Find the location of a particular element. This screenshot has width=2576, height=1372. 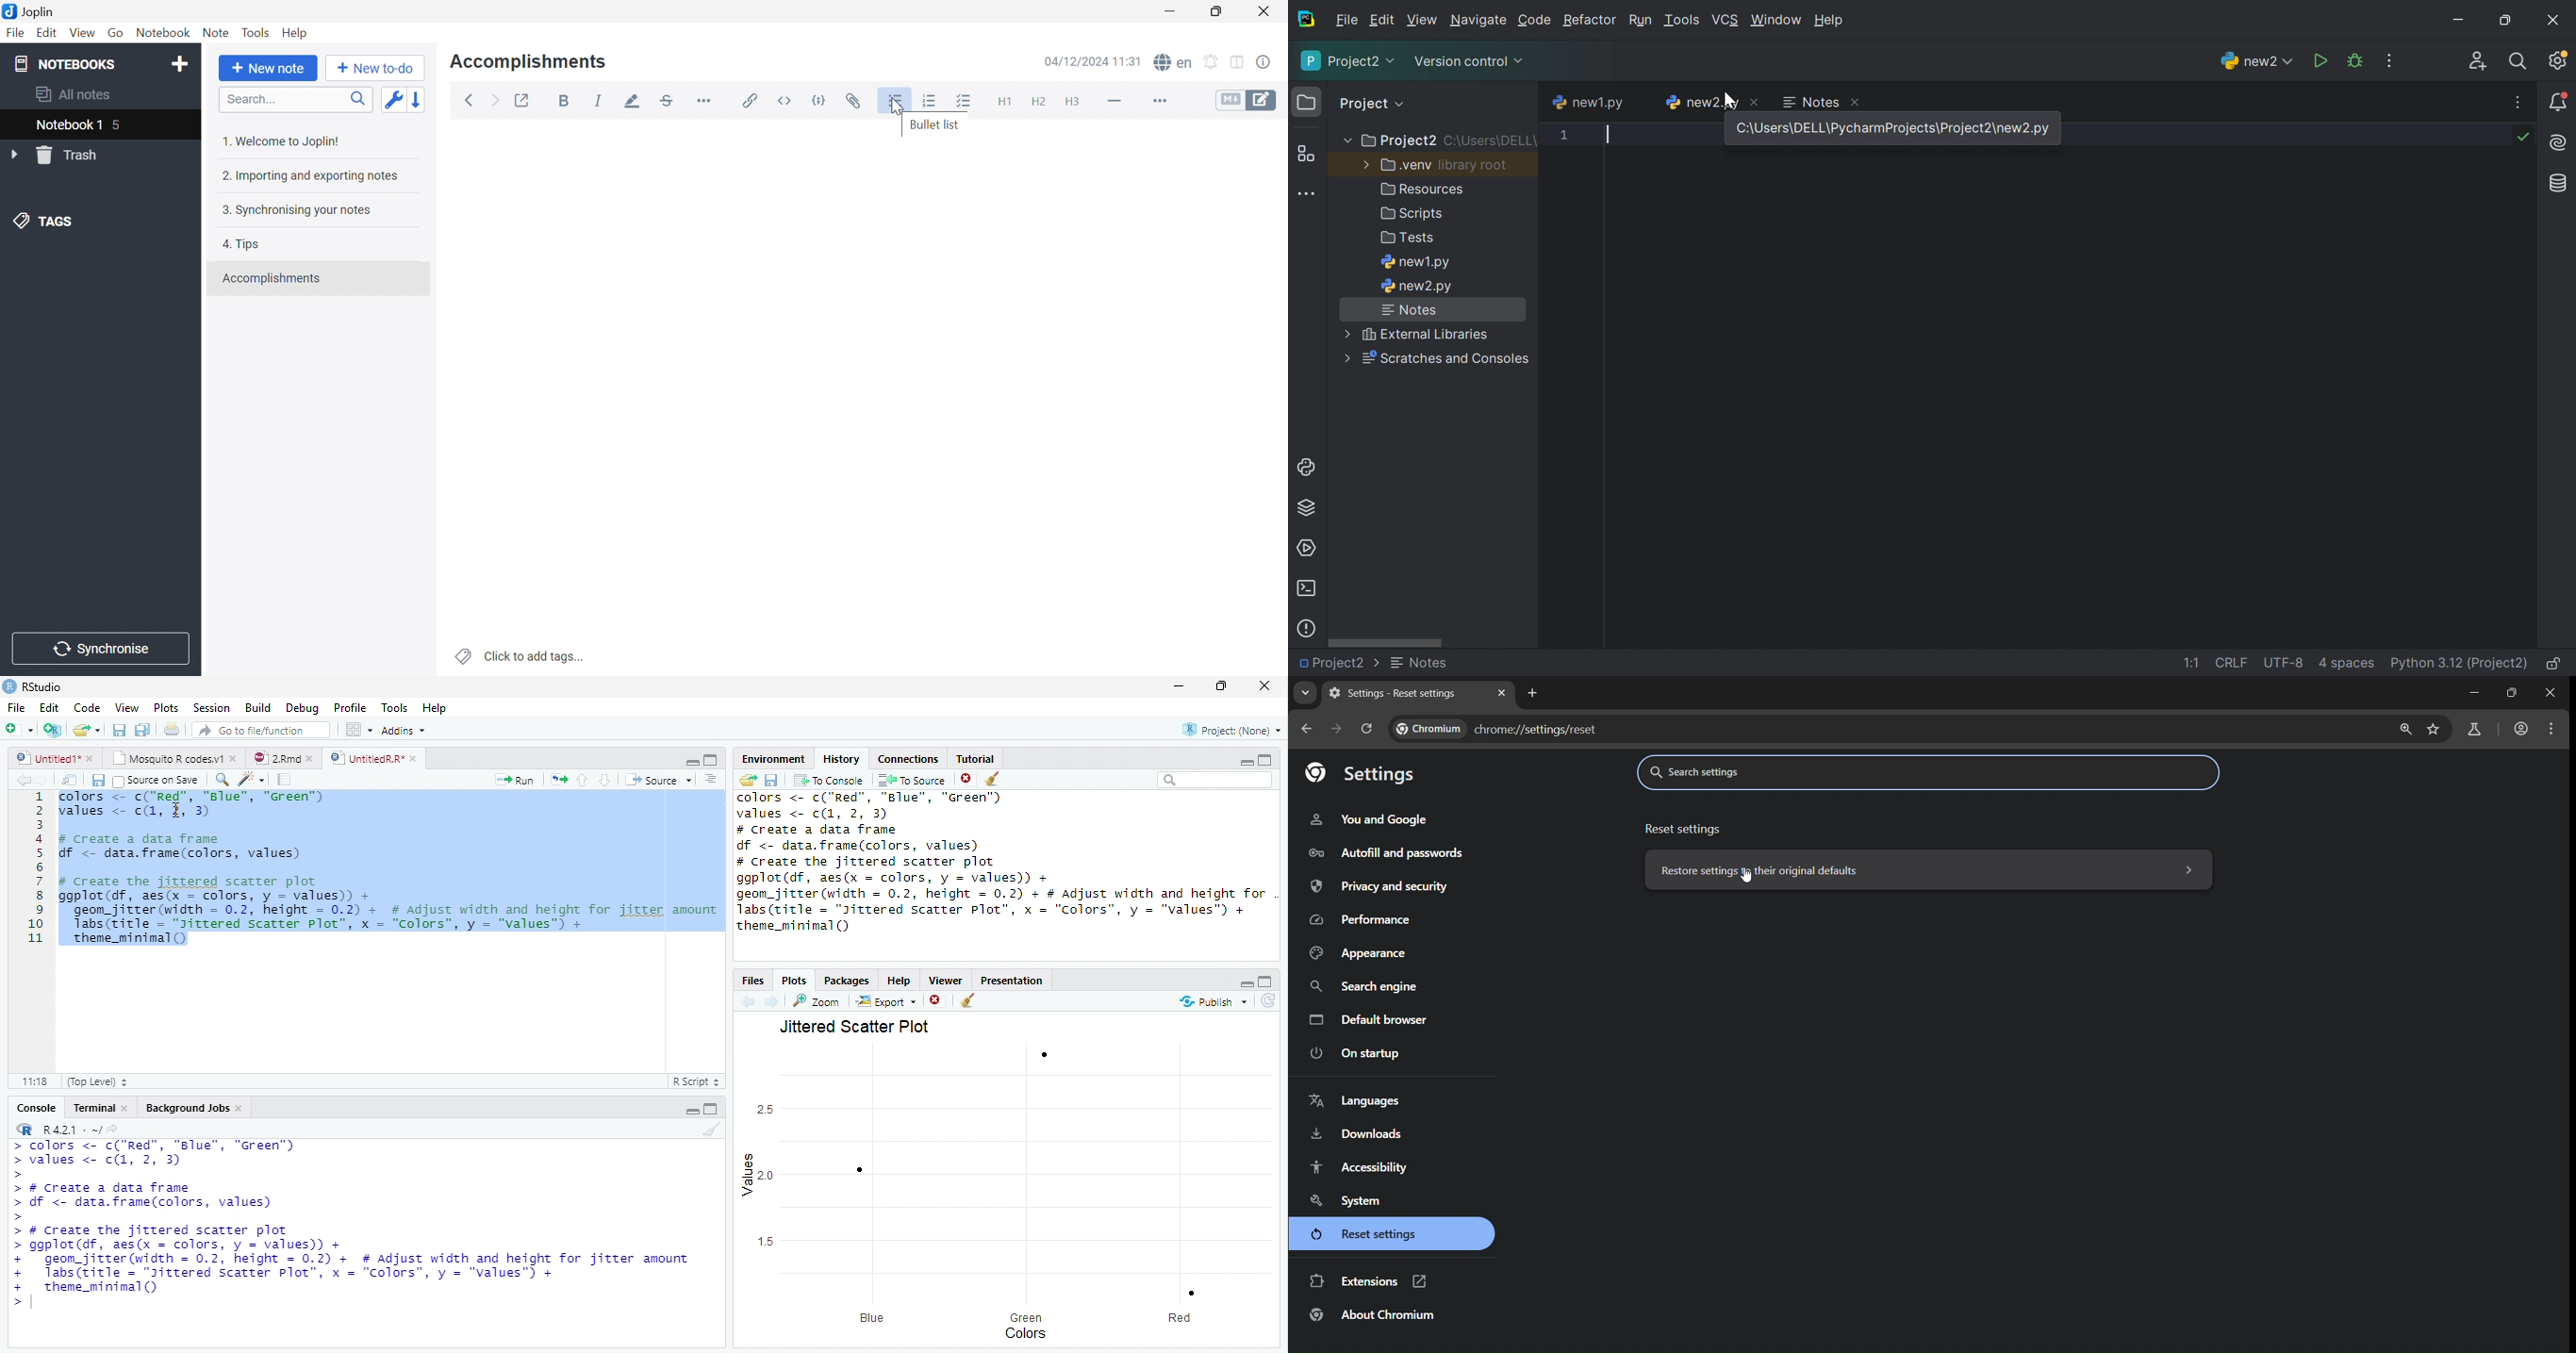

File is located at coordinates (17, 708).